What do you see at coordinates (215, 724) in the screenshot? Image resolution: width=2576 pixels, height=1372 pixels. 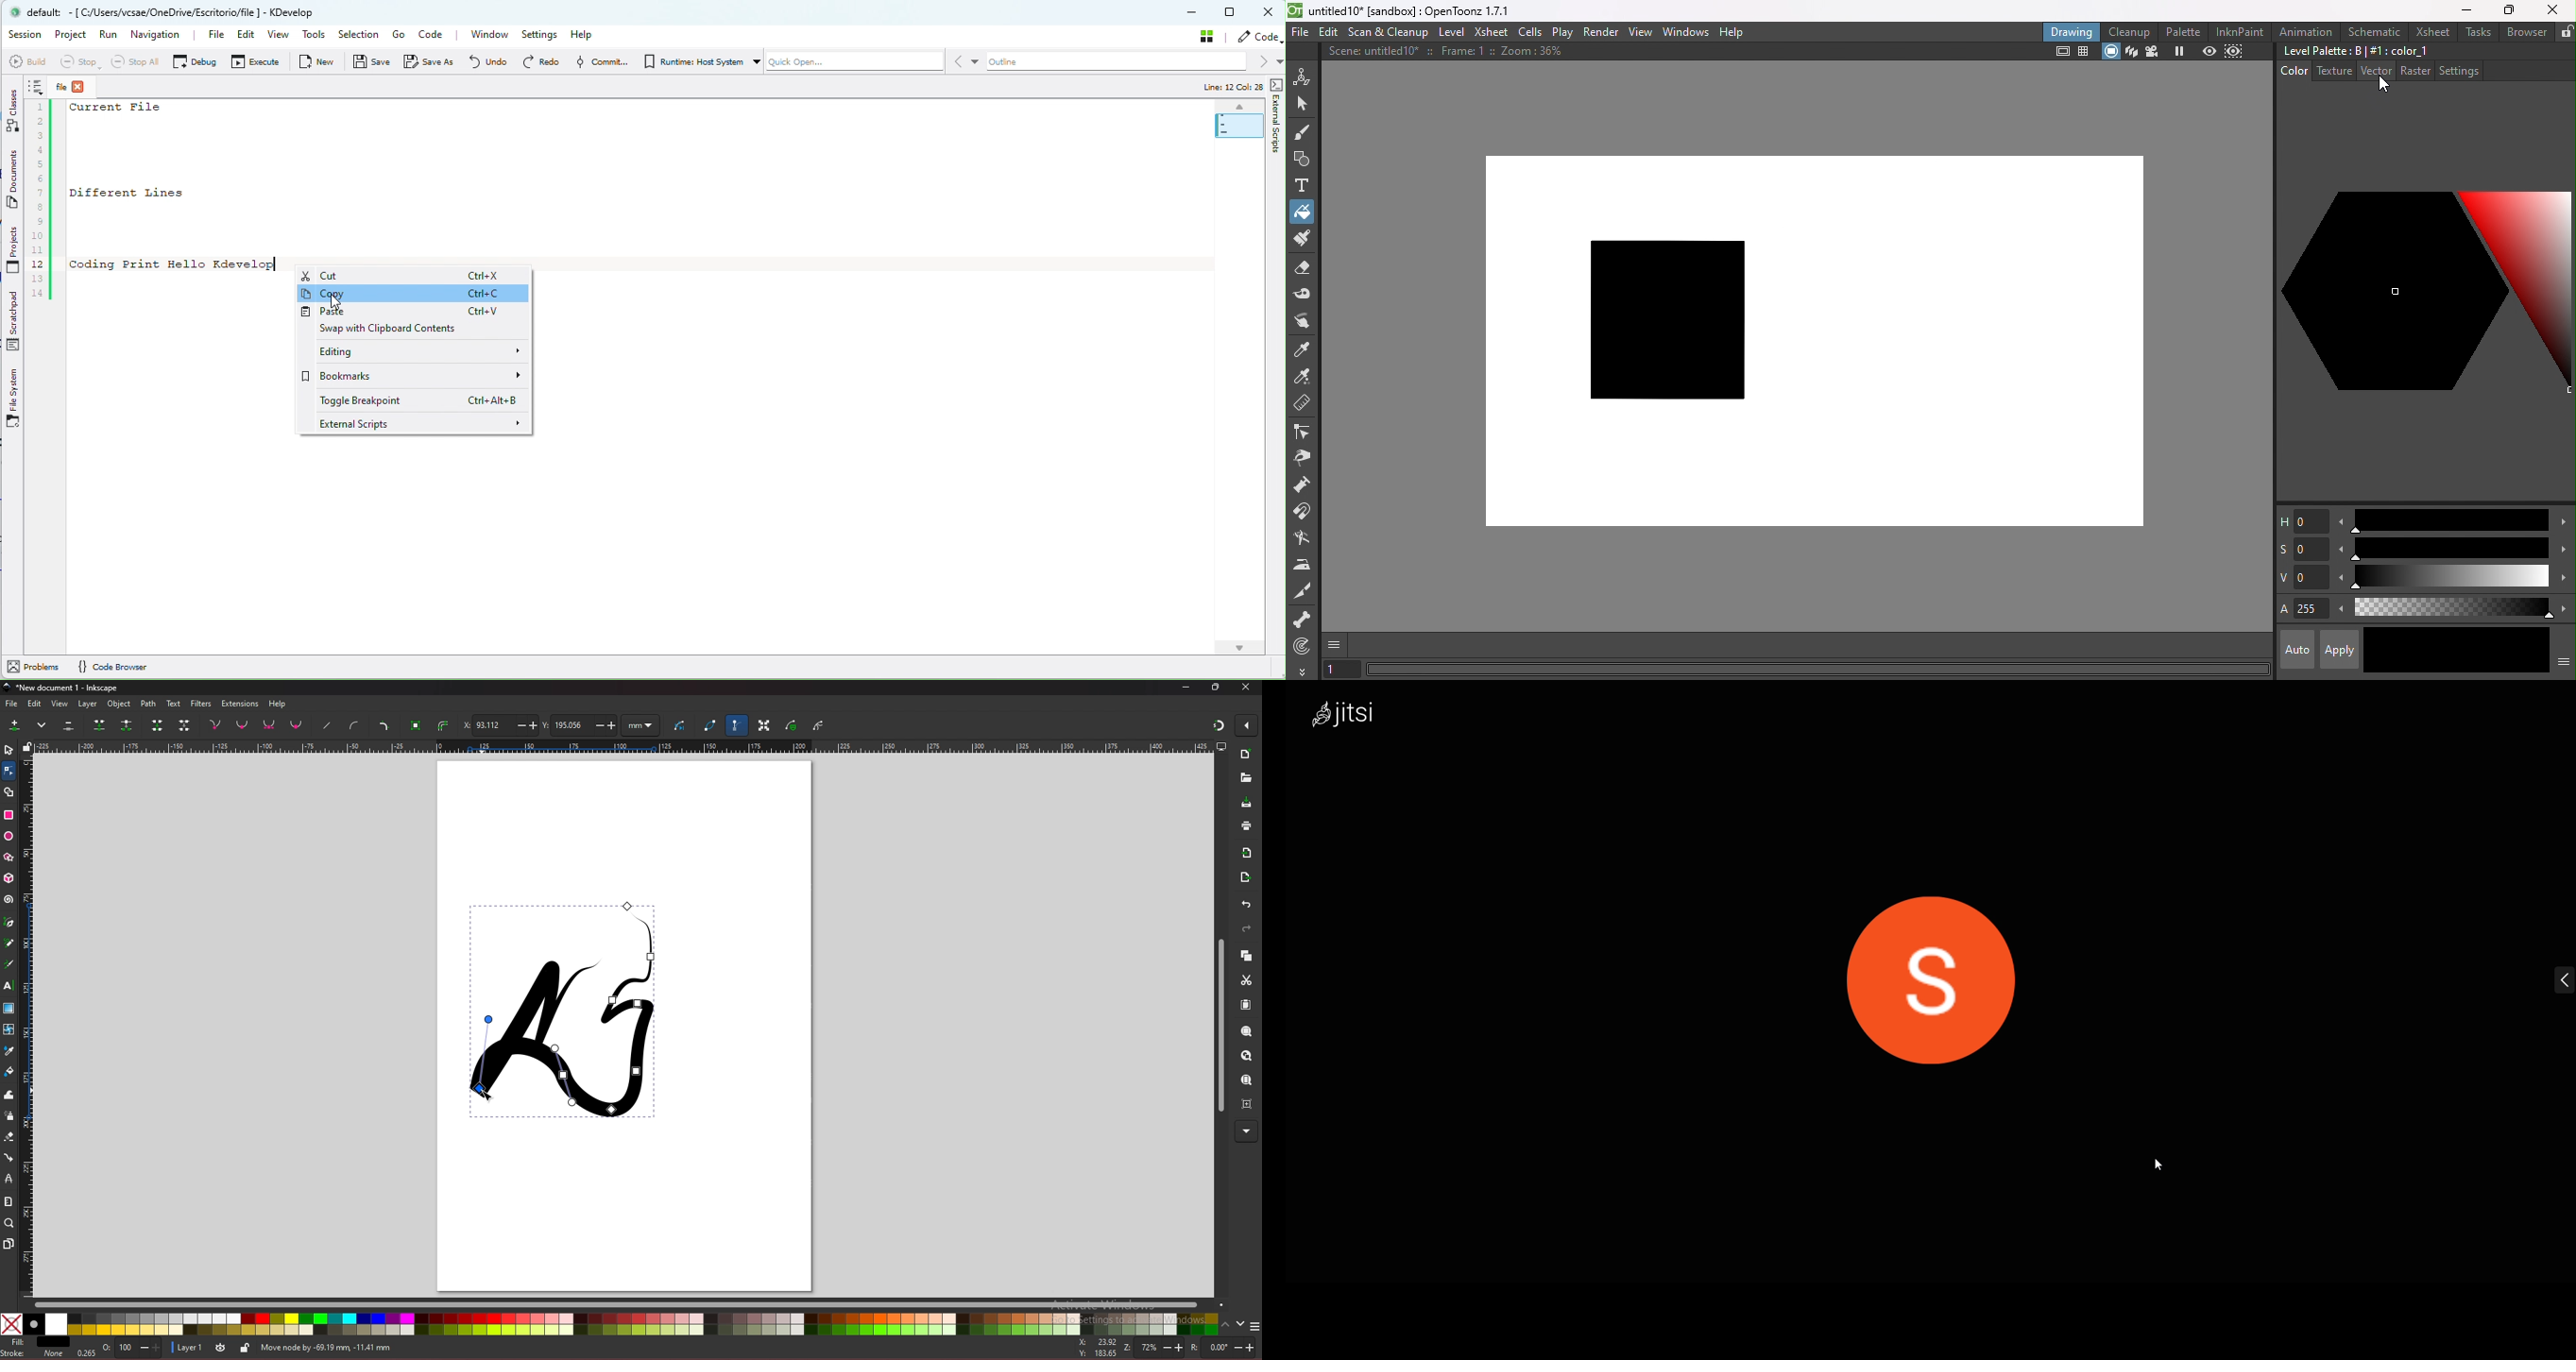 I see `node corner` at bounding box center [215, 724].